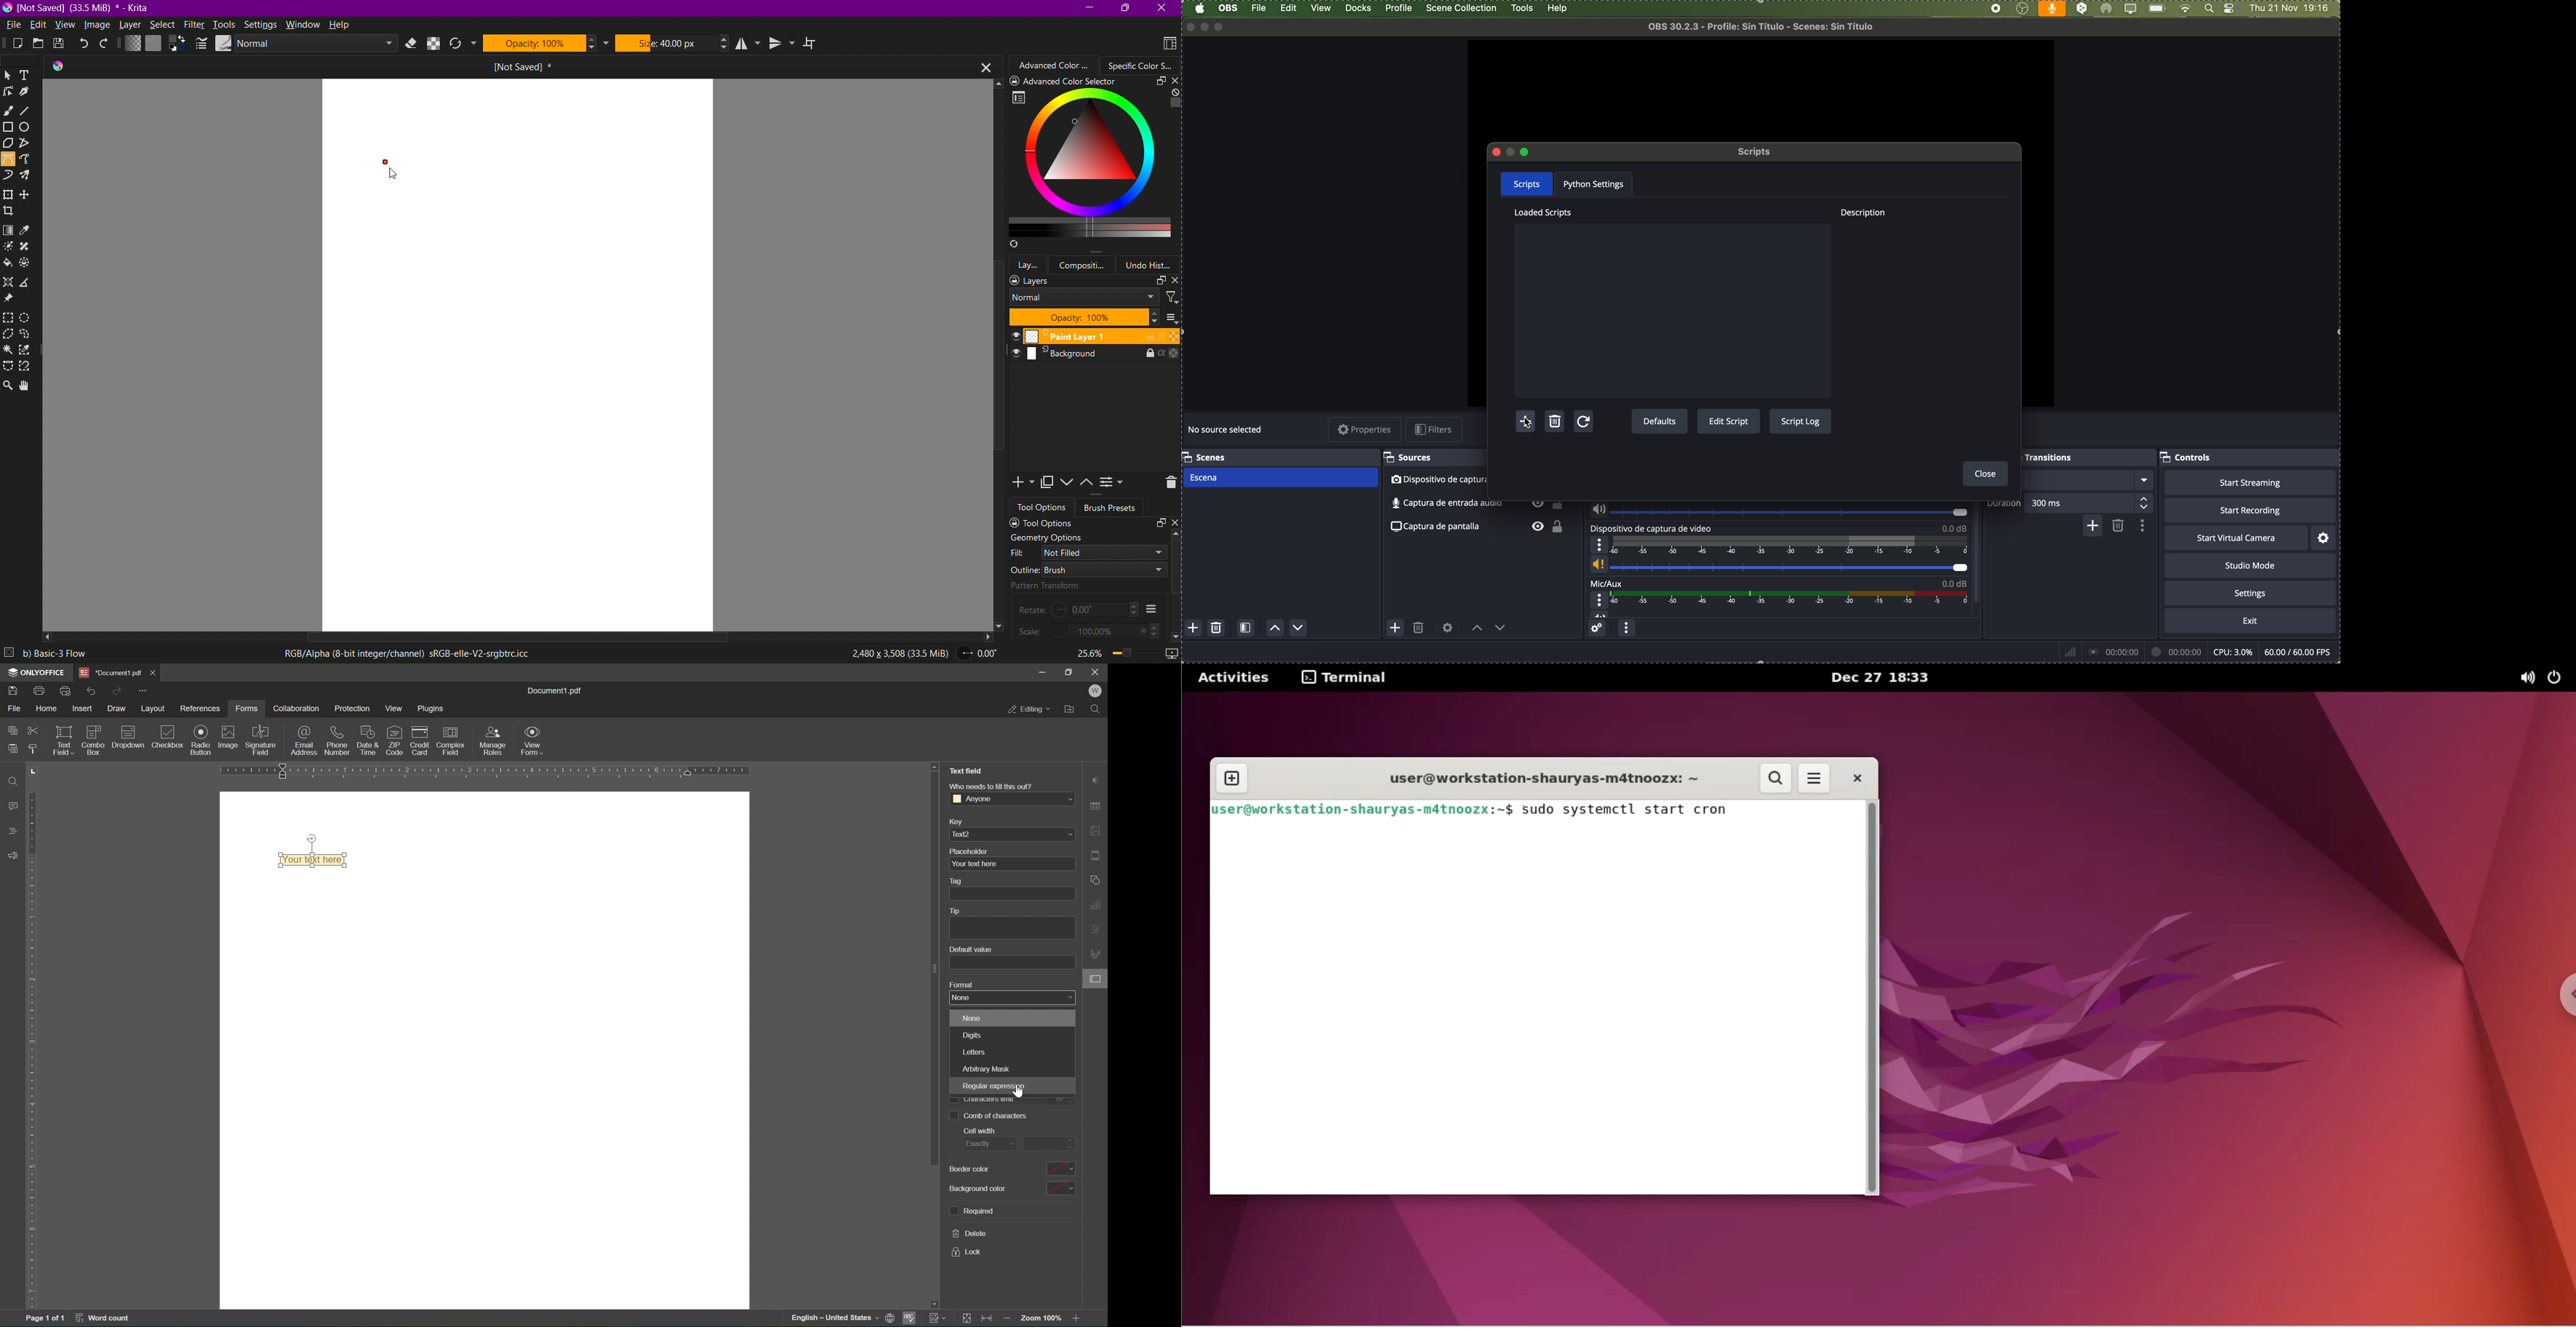 Image resolution: width=2576 pixels, height=1344 pixels. I want to click on zip code, so click(394, 740).